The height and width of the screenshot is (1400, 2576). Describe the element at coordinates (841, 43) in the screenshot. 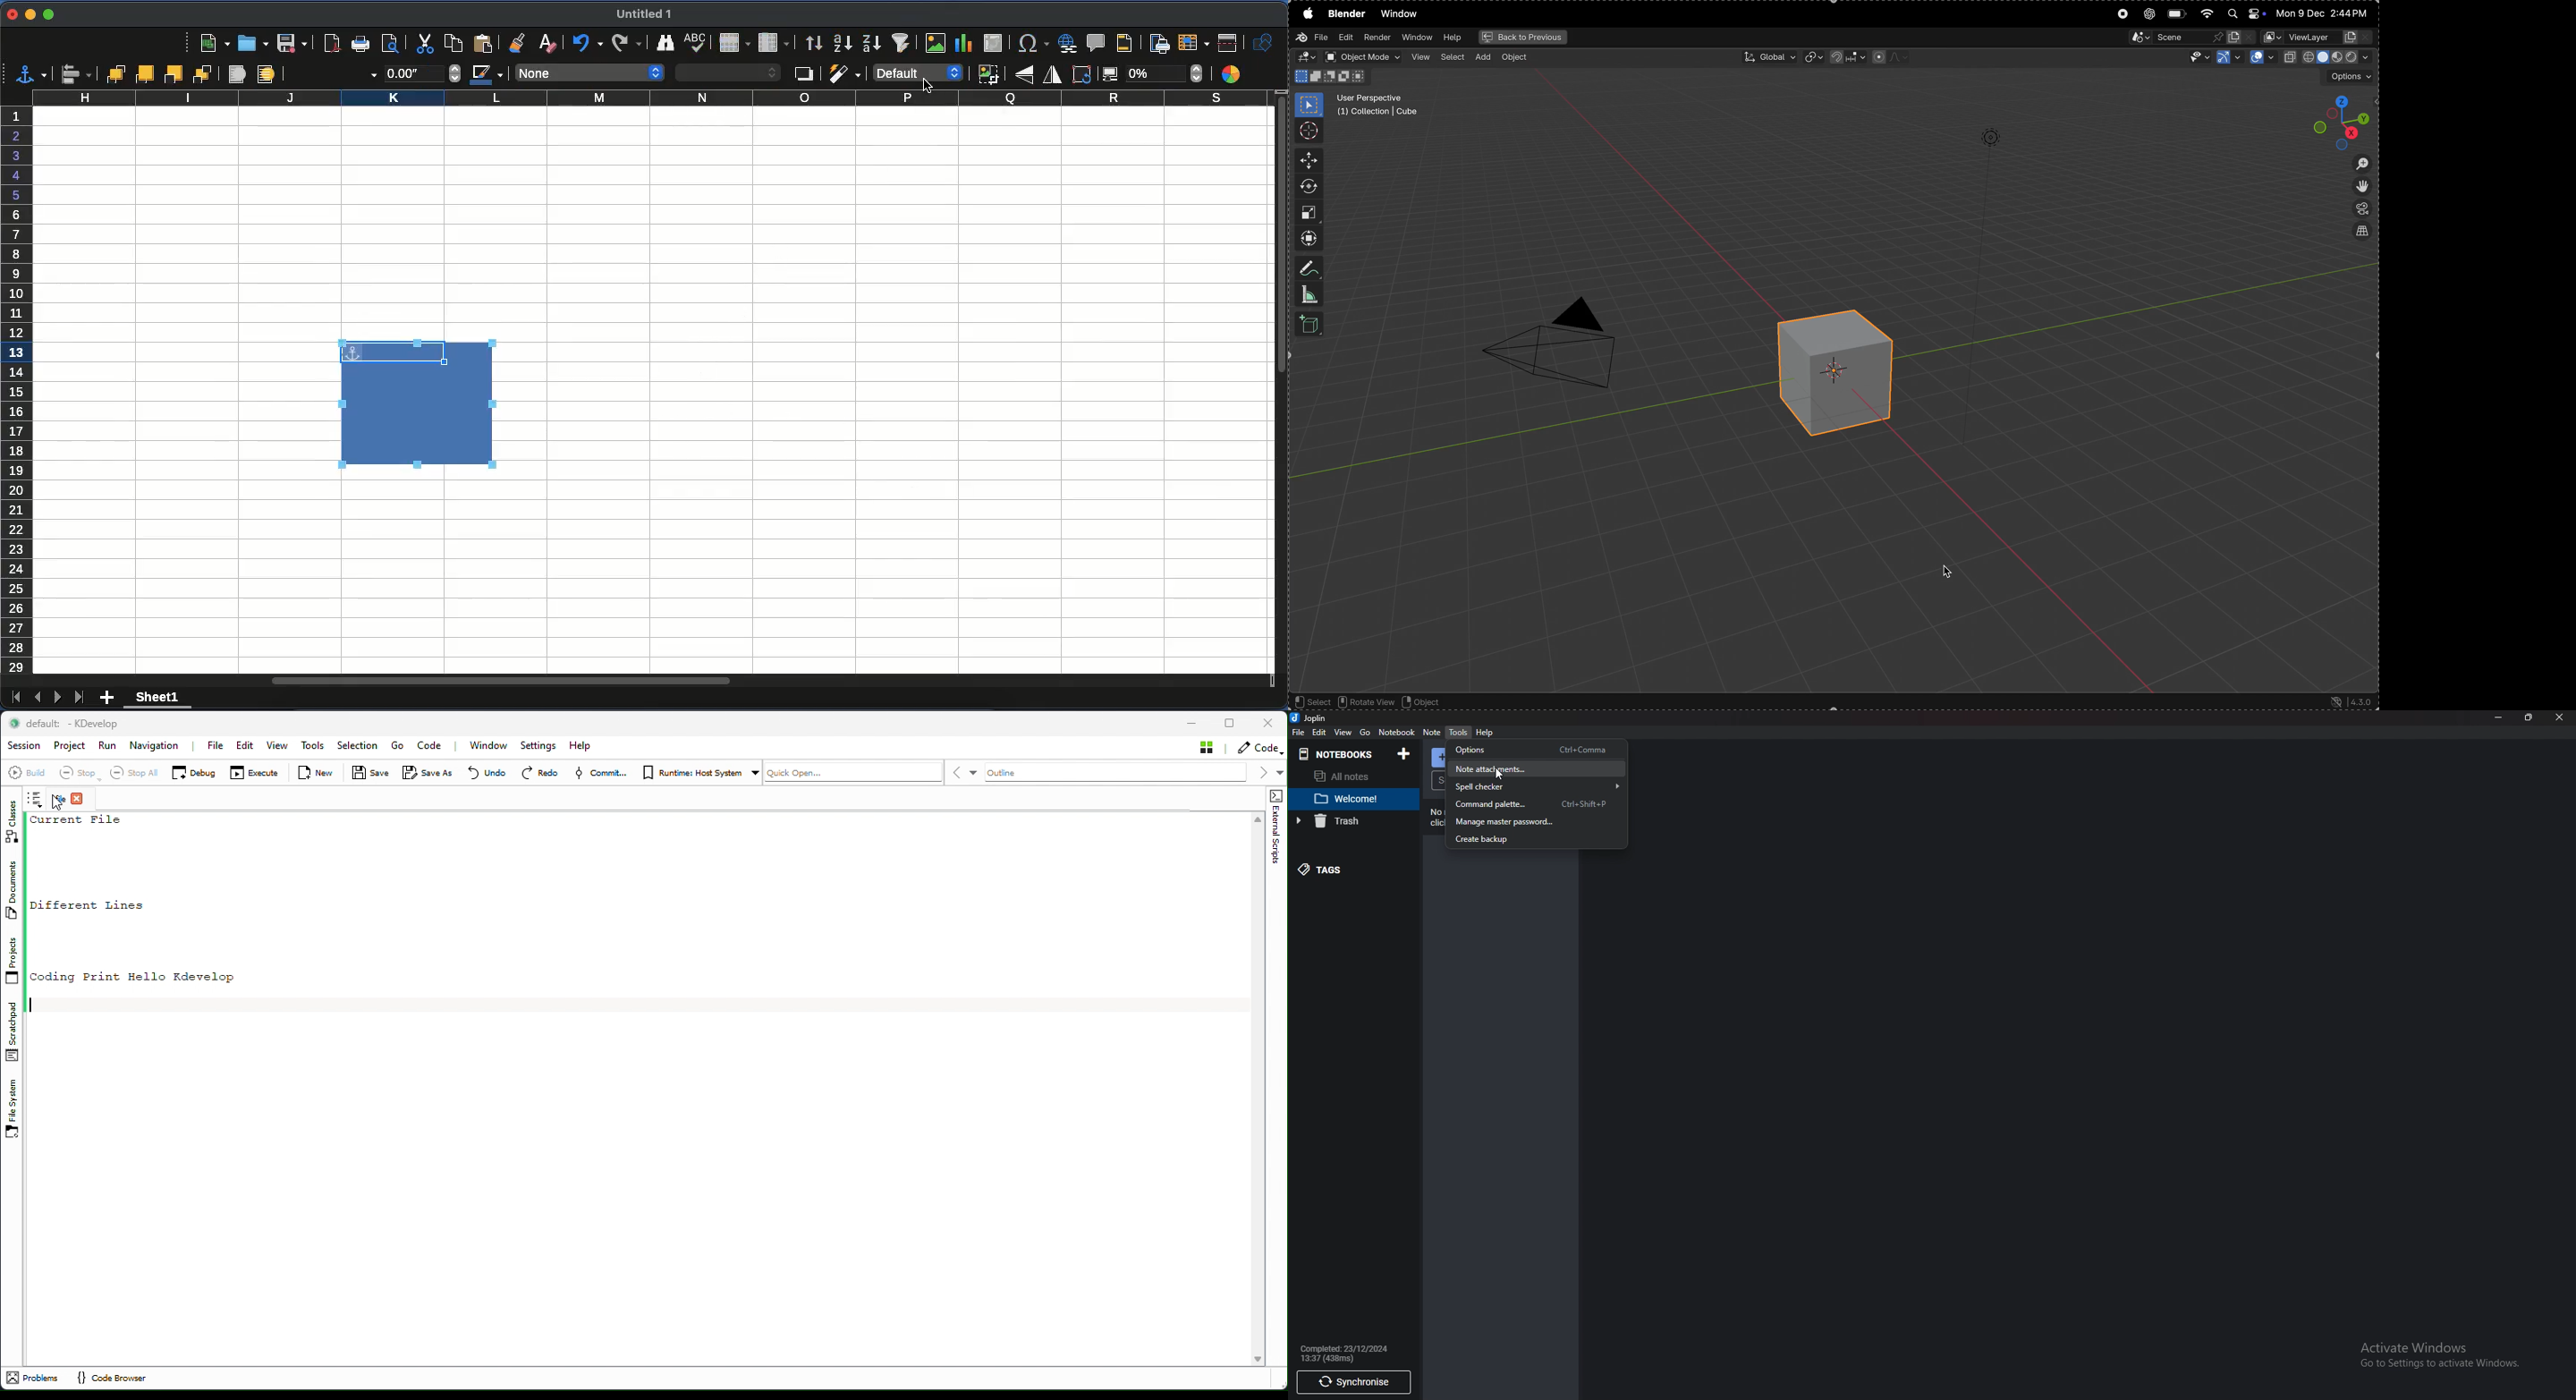

I see `ascending` at that location.